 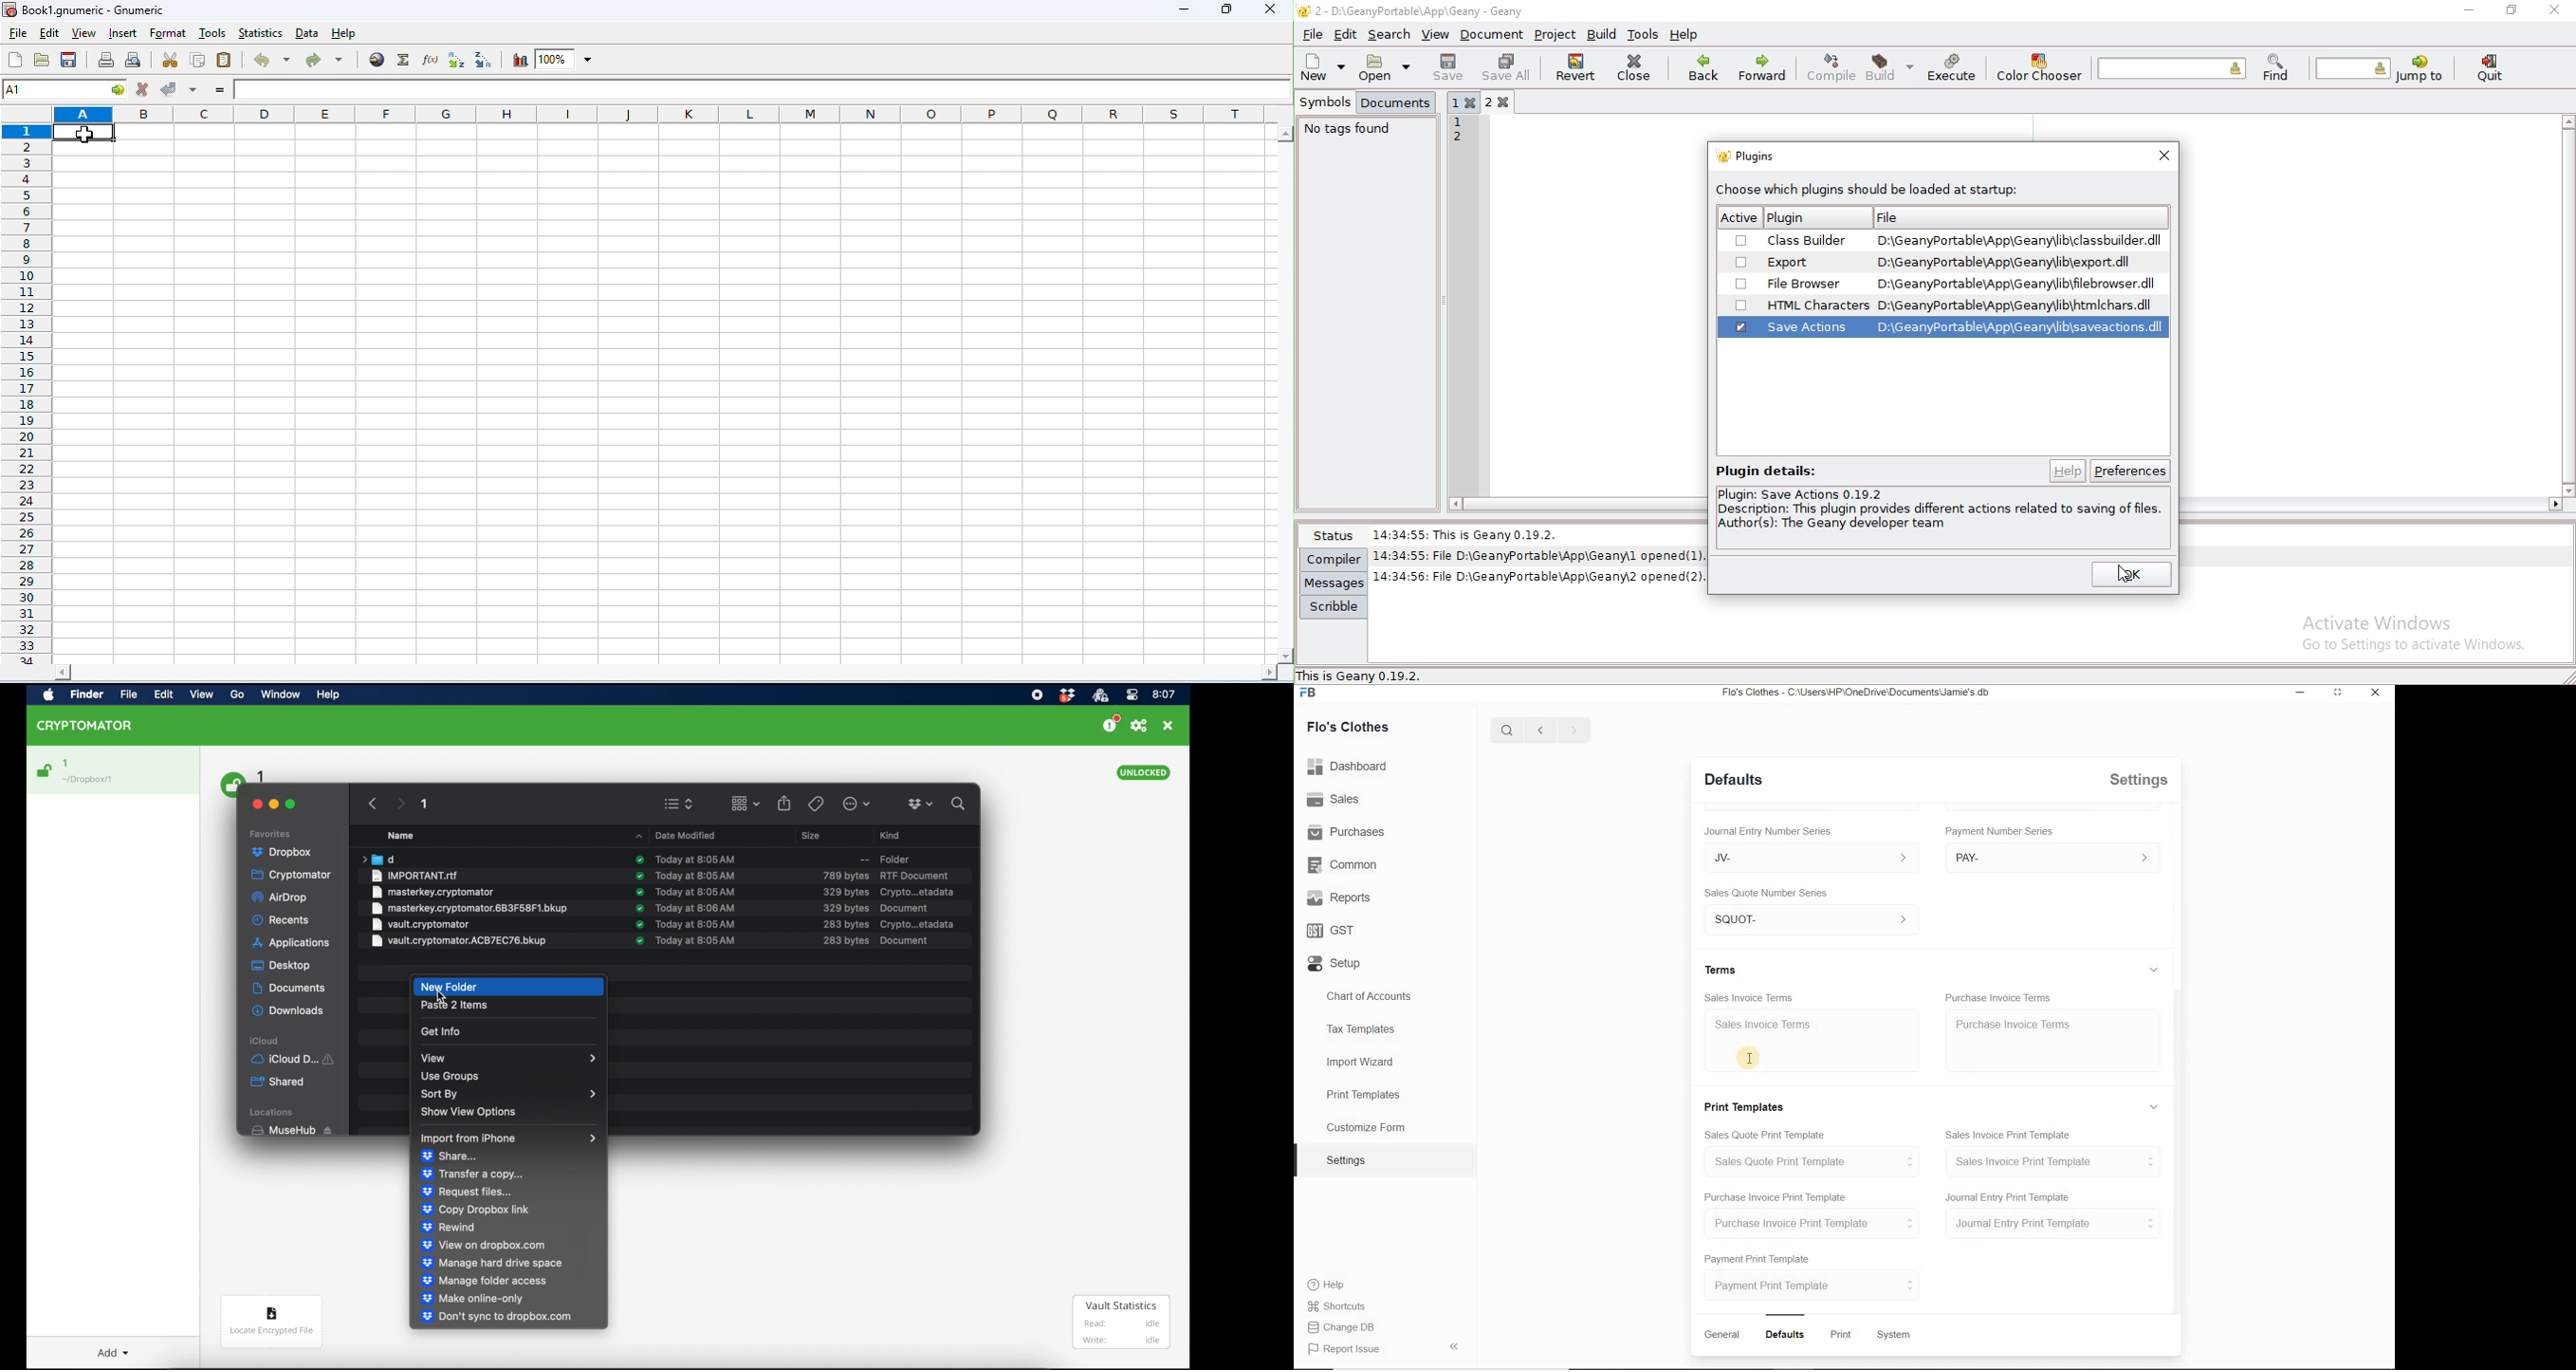 I want to click on Expand, so click(x=2155, y=970).